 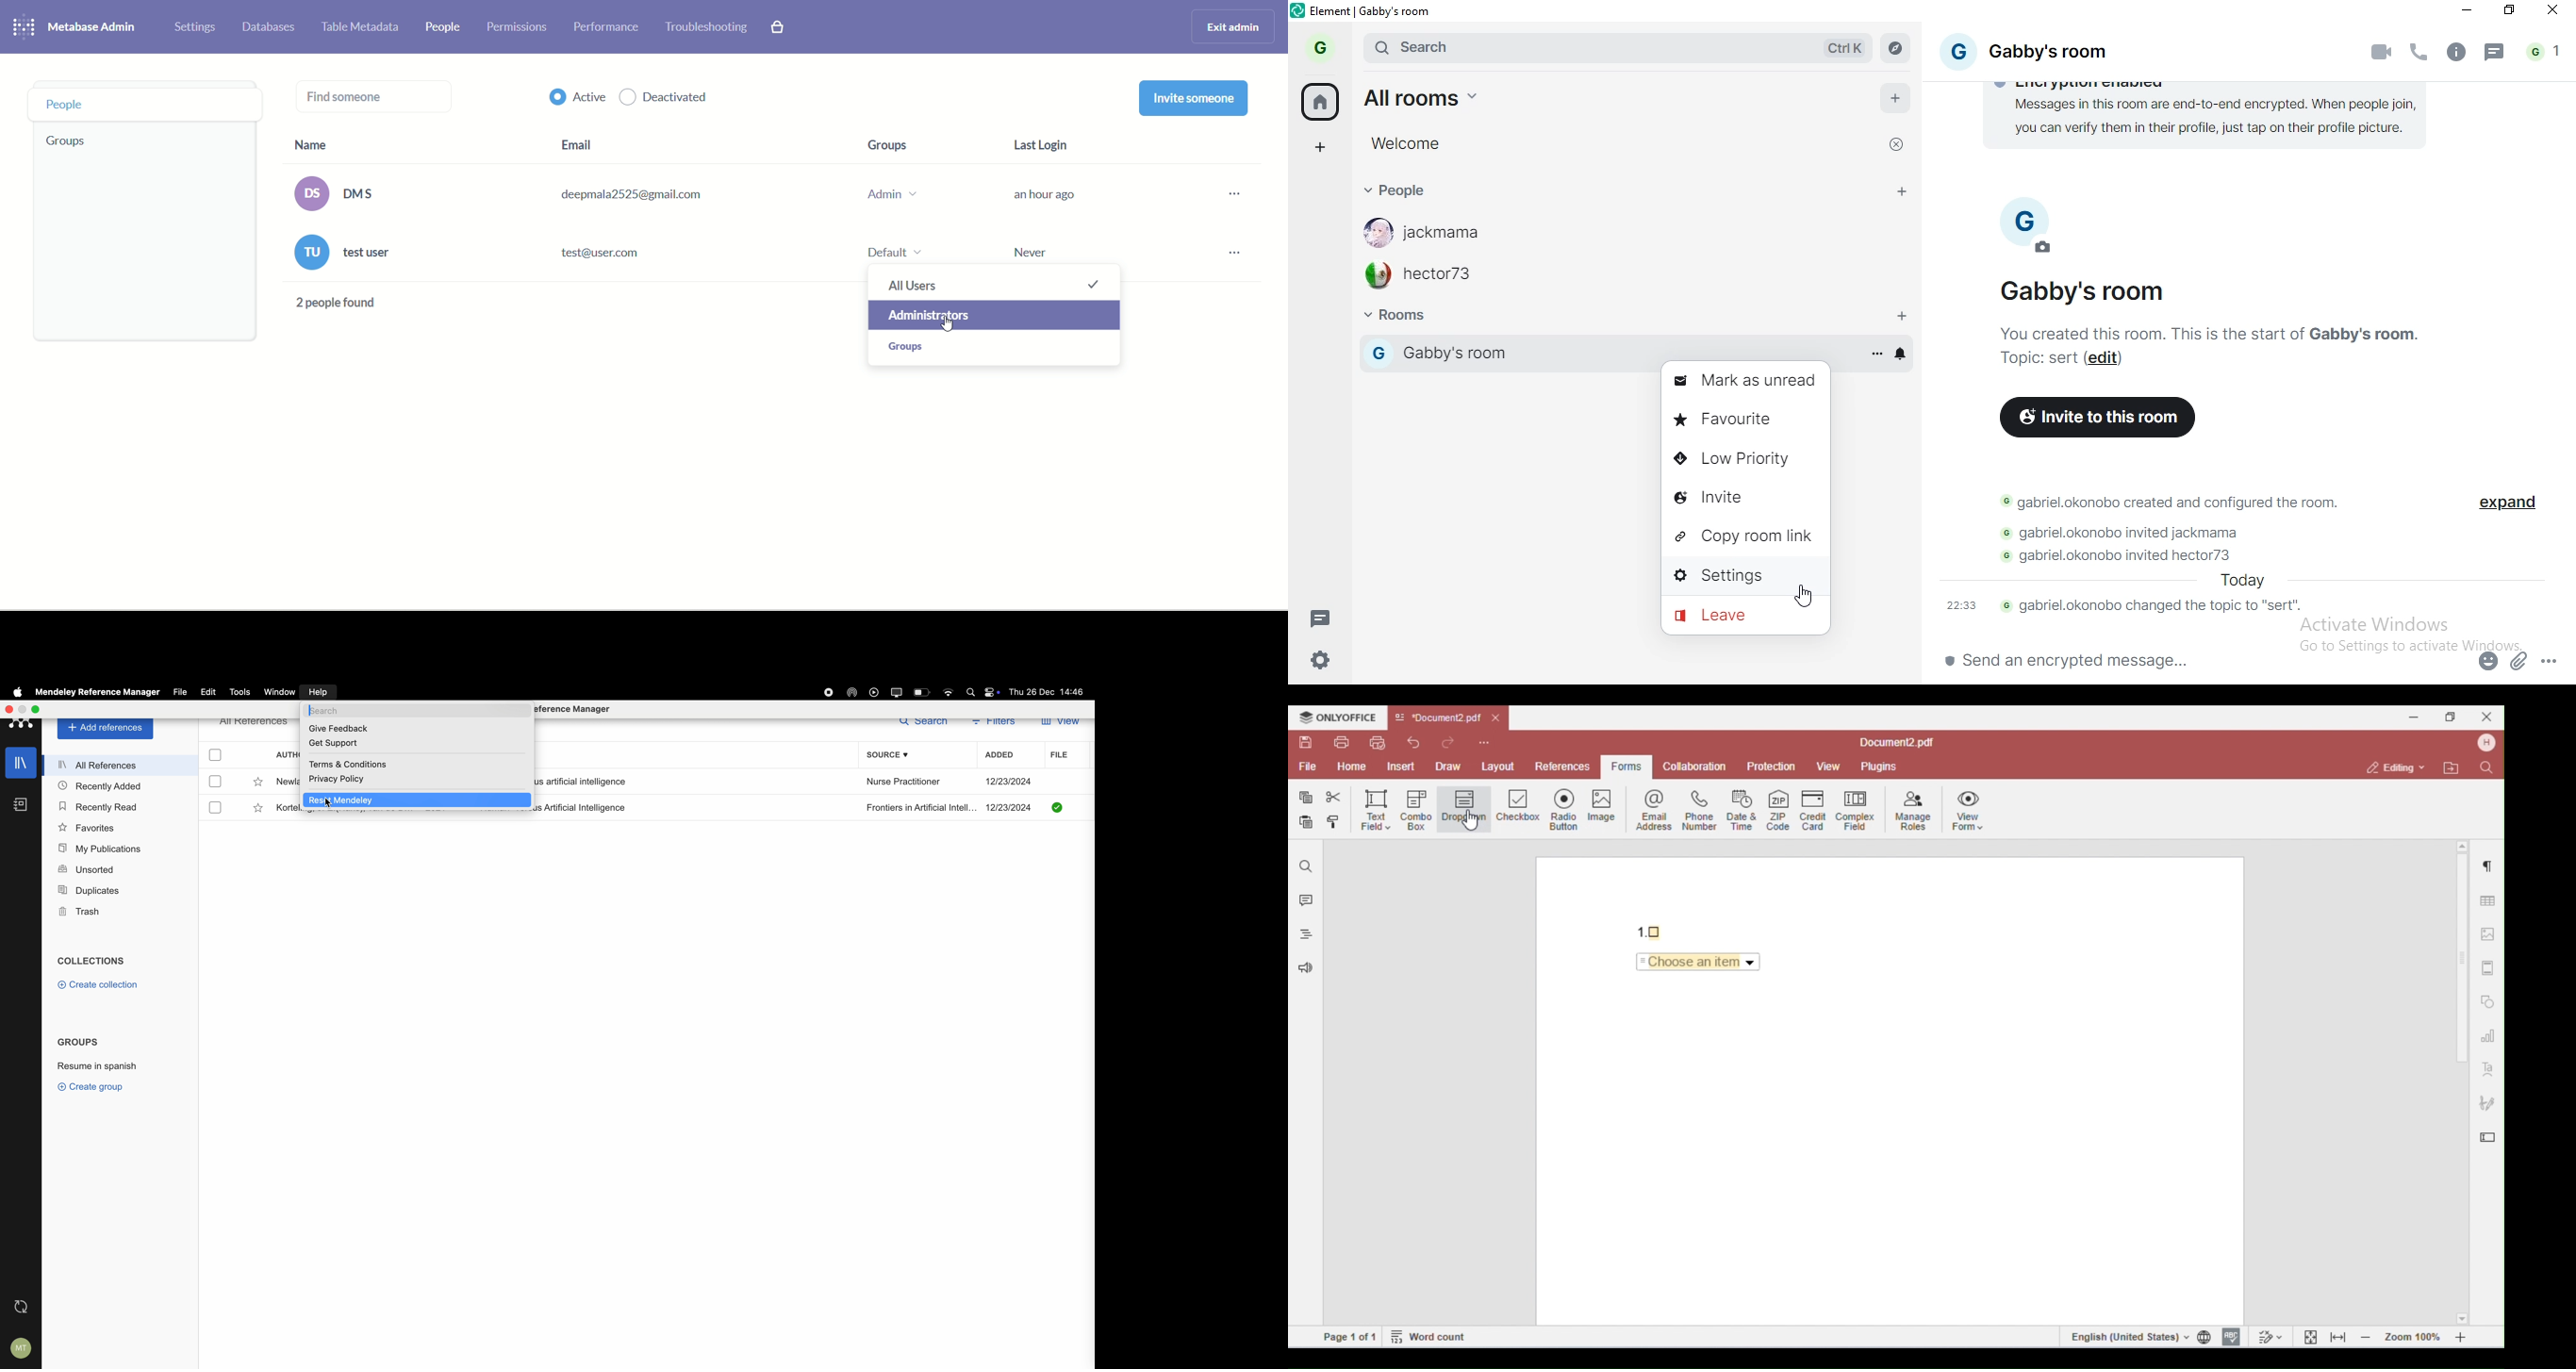 What do you see at coordinates (119, 765) in the screenshot?
I see `all references` at bounding box center [119, 765].